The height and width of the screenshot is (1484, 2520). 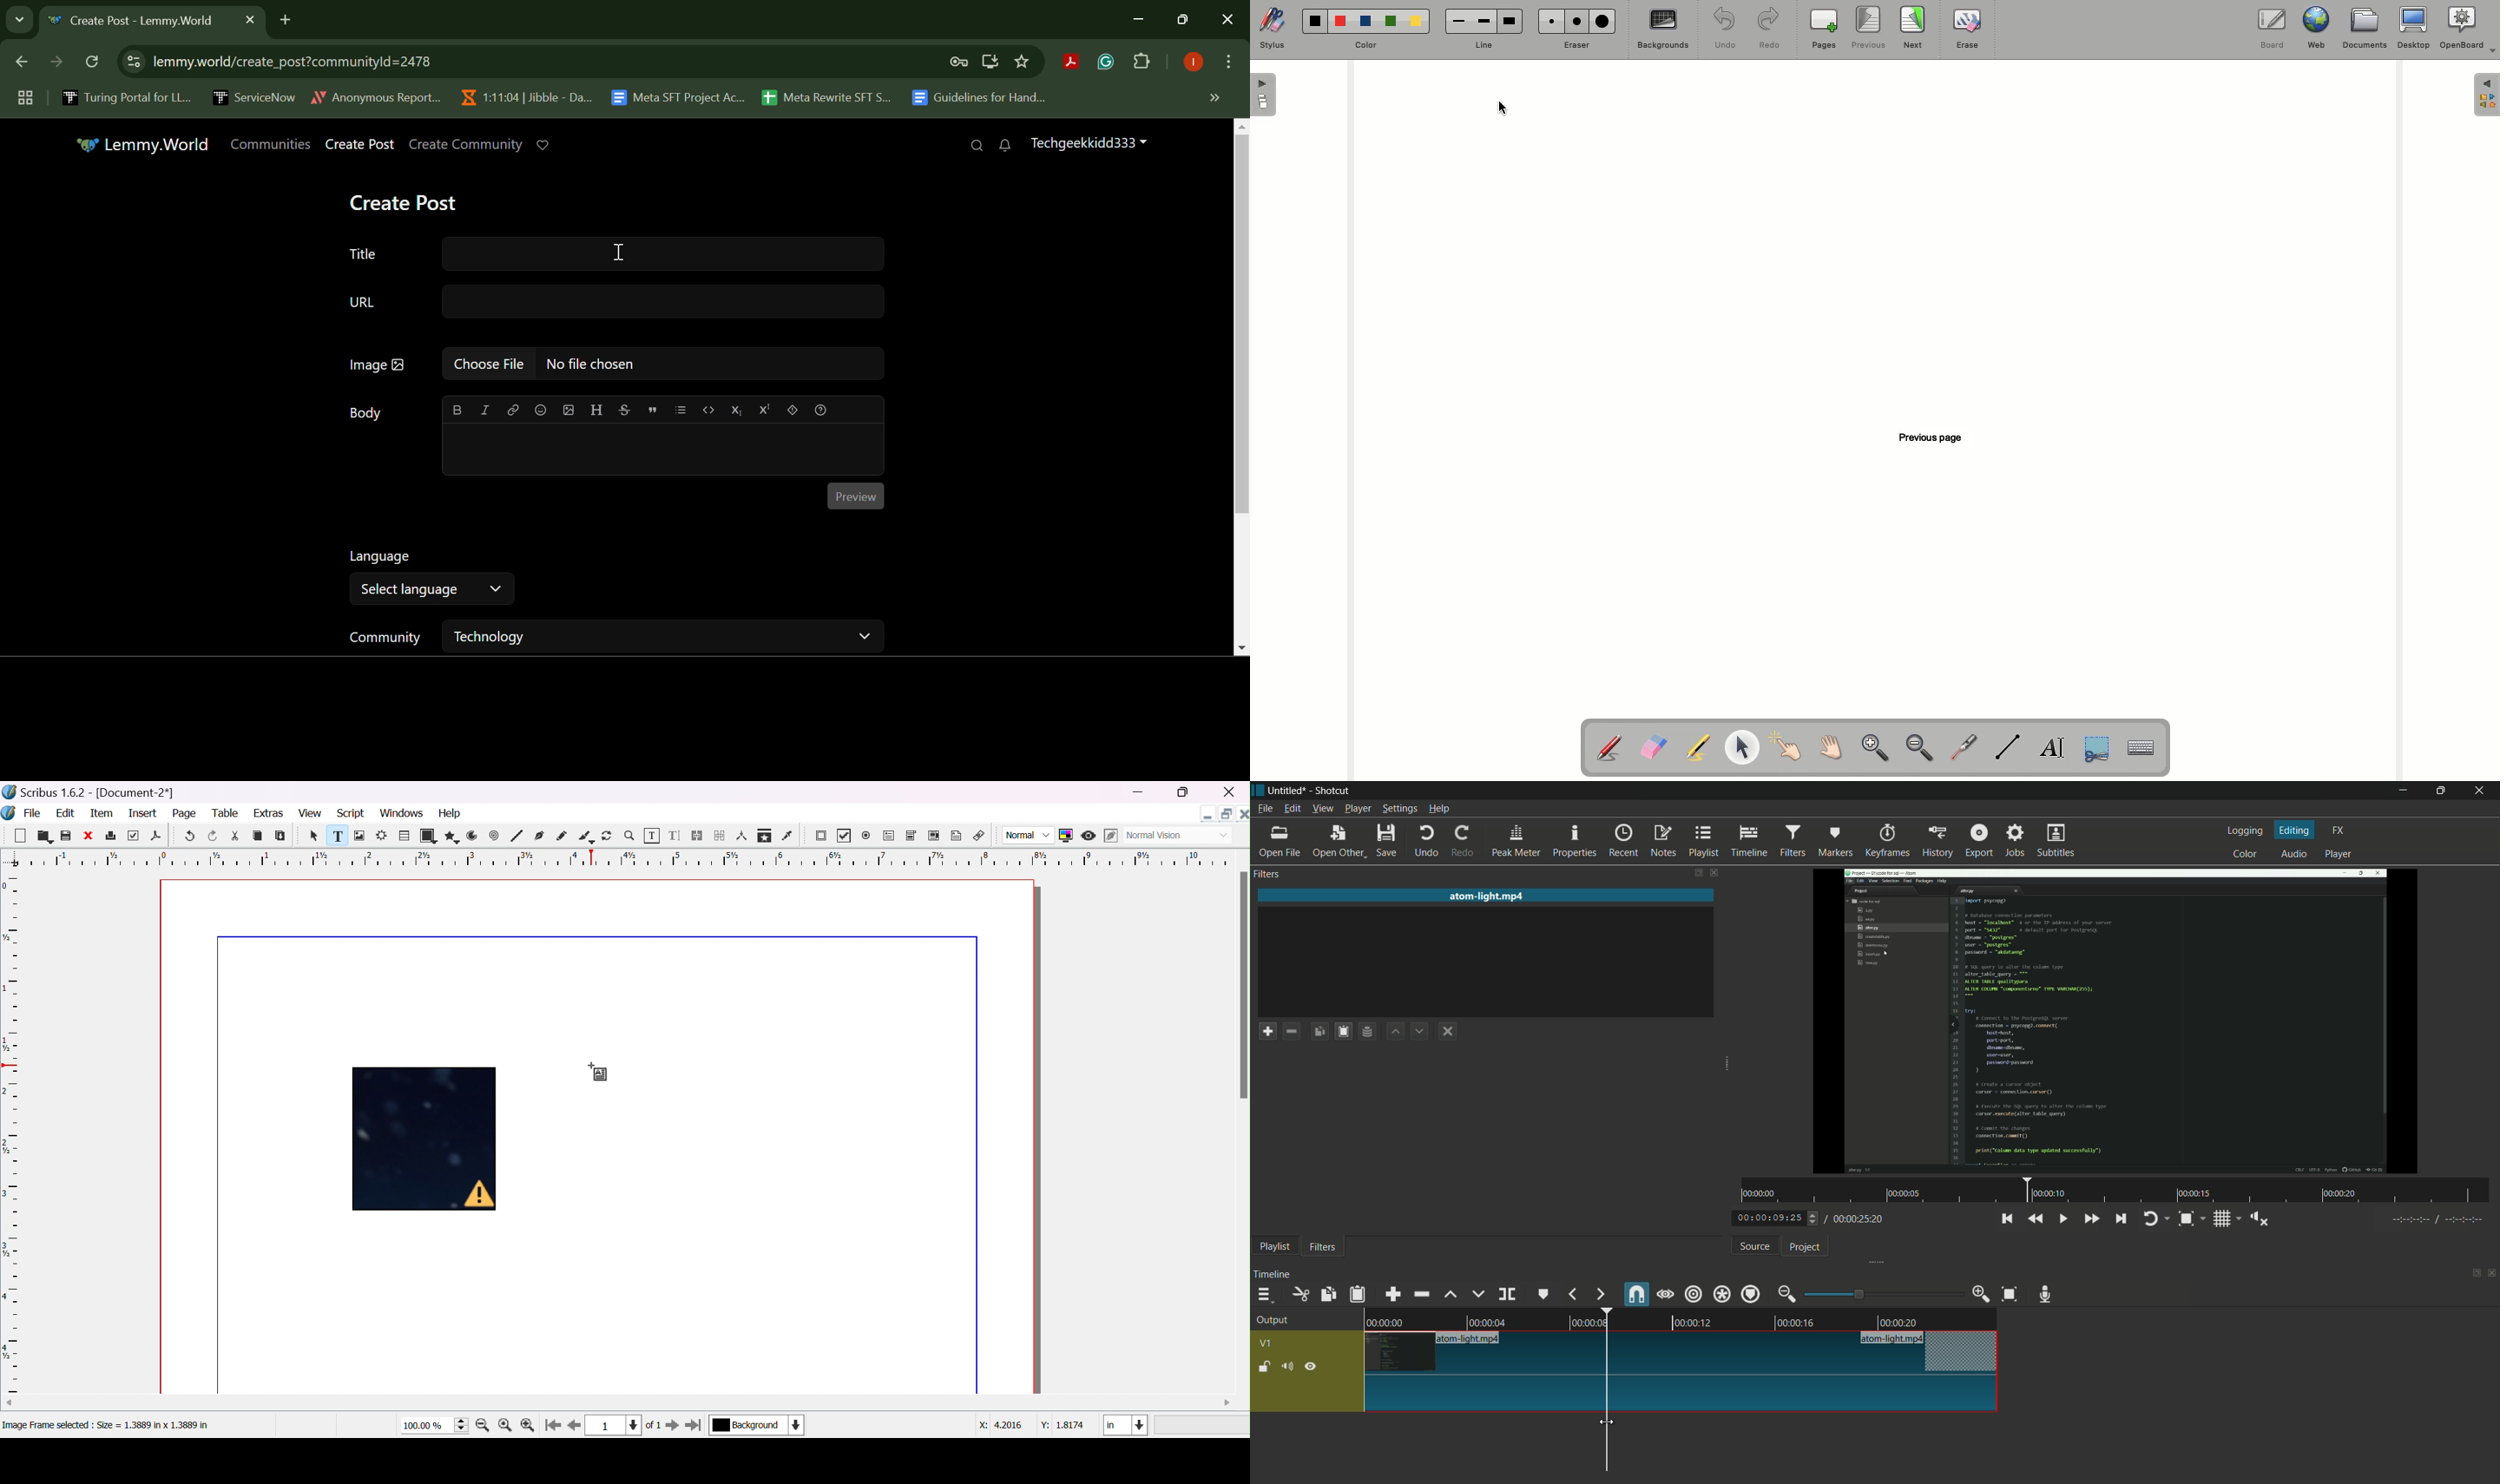 I want to click on redo, so click(x=1465, y=842).